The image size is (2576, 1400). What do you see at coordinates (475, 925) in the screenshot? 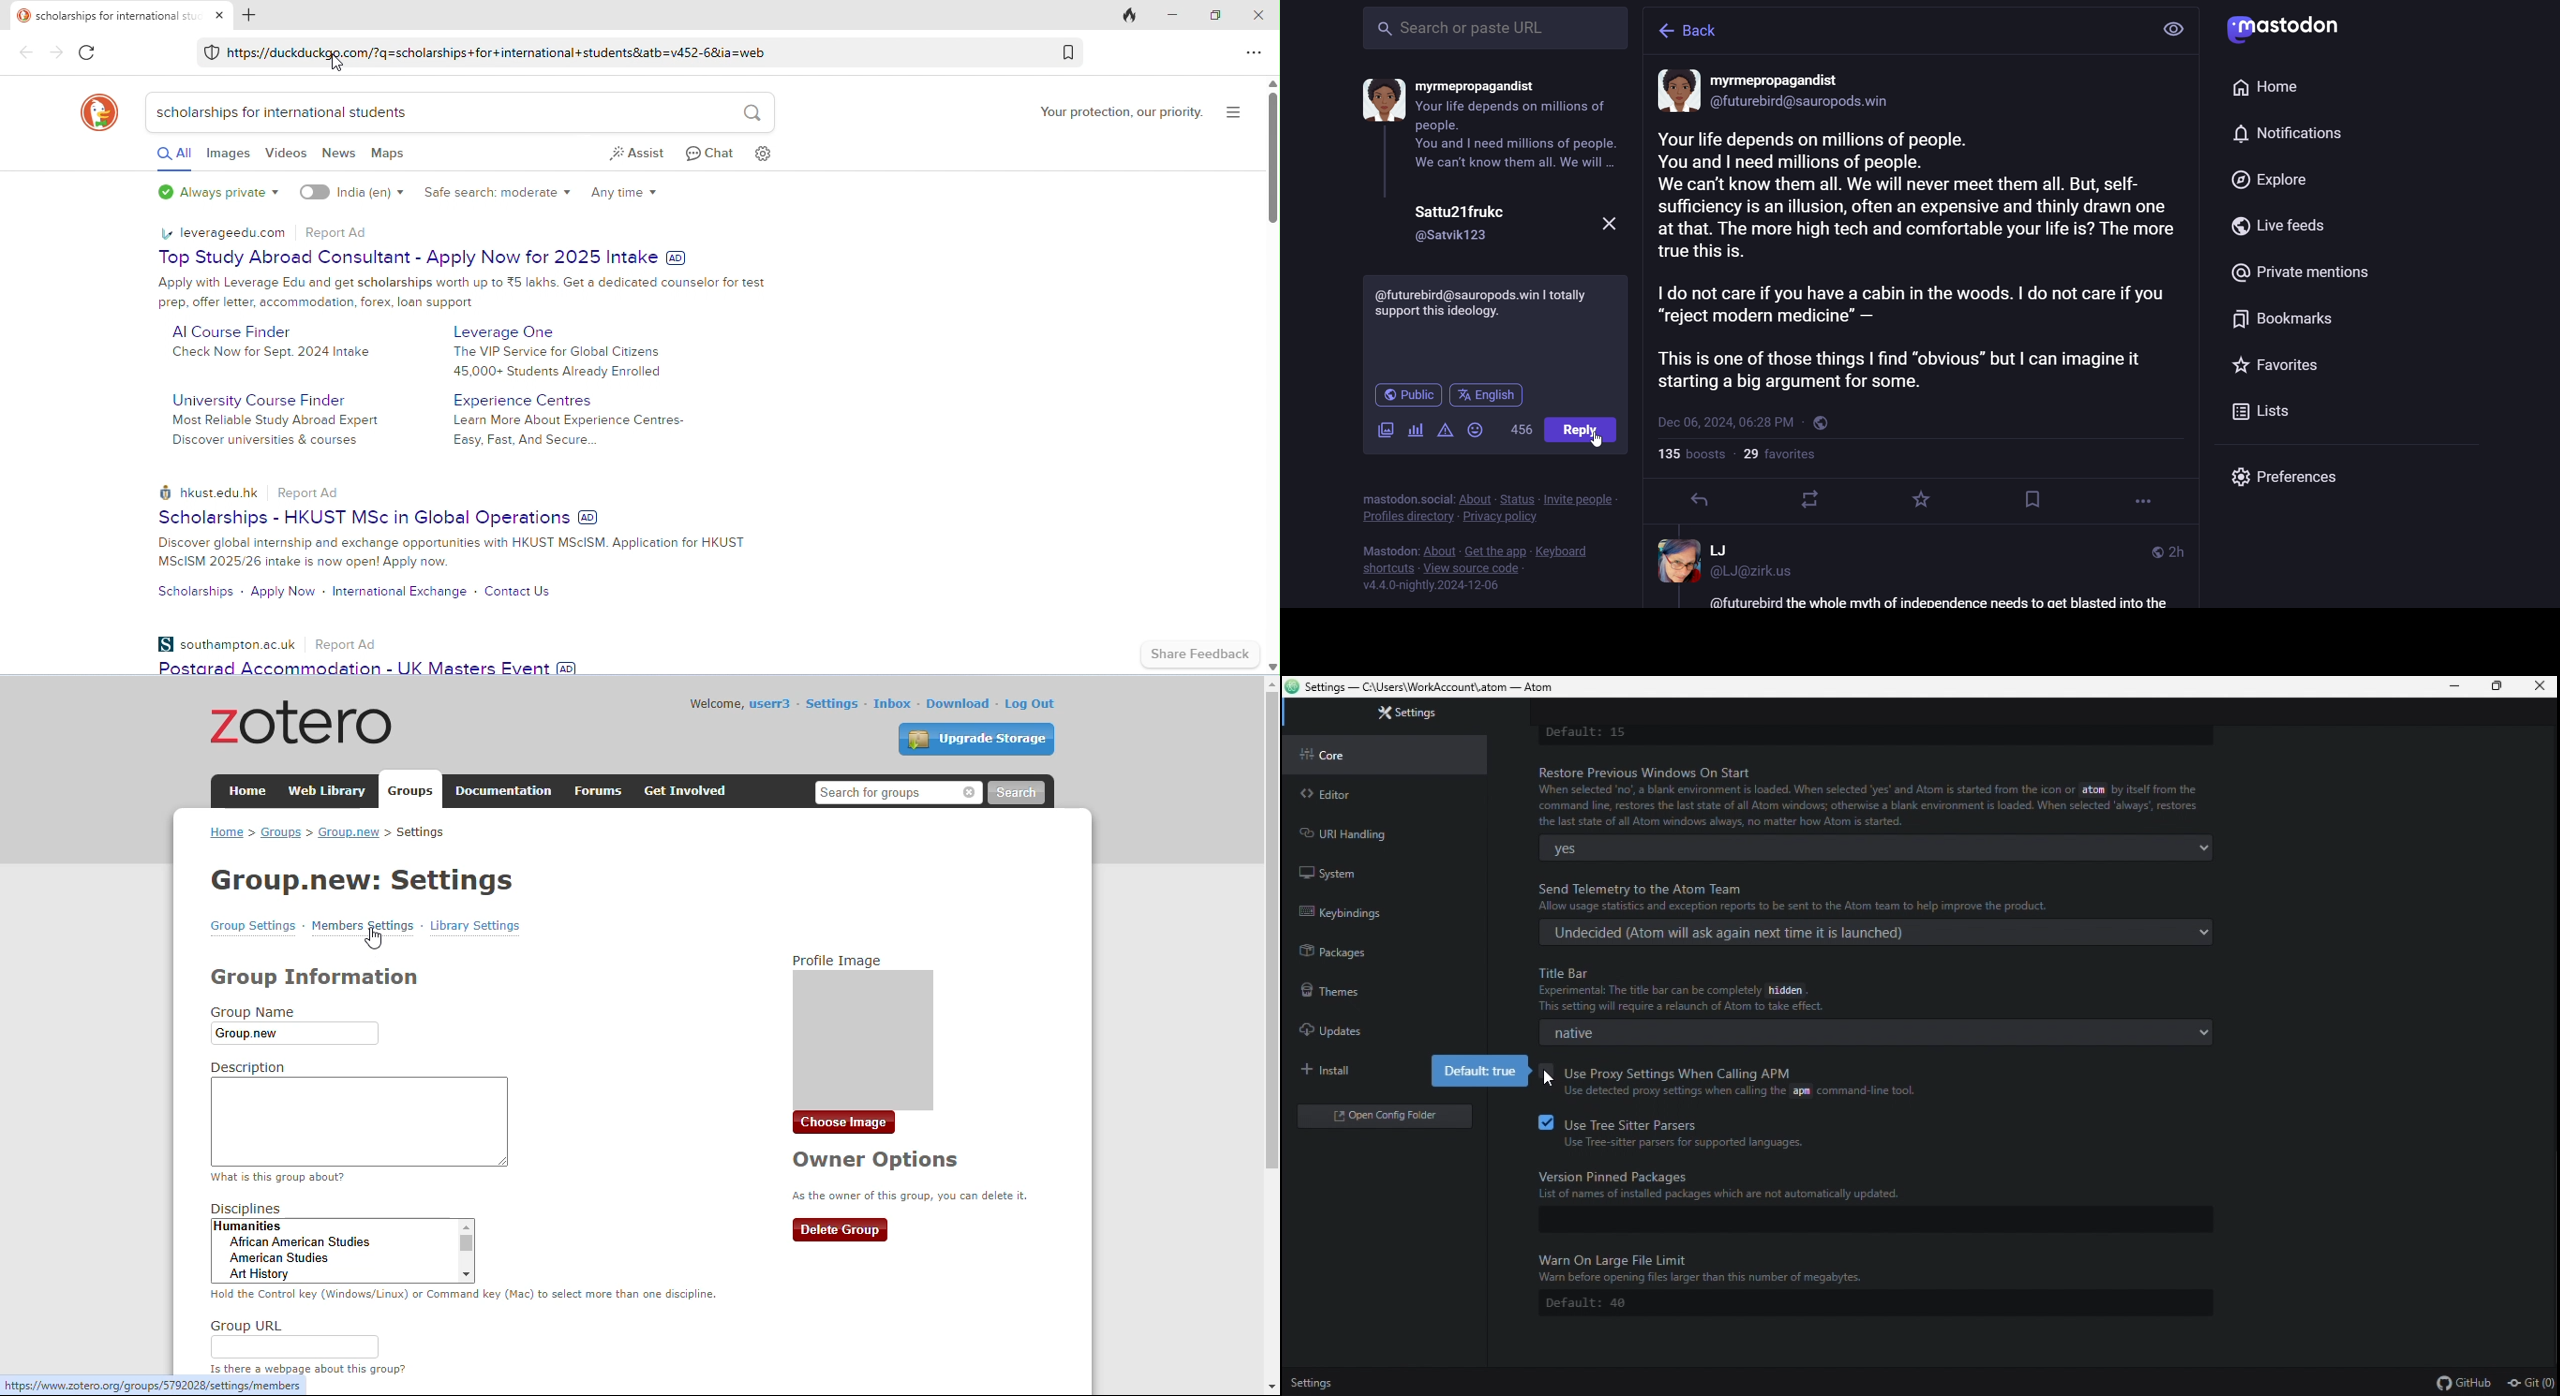
I see `library settings` at bounding box center [475, 925].